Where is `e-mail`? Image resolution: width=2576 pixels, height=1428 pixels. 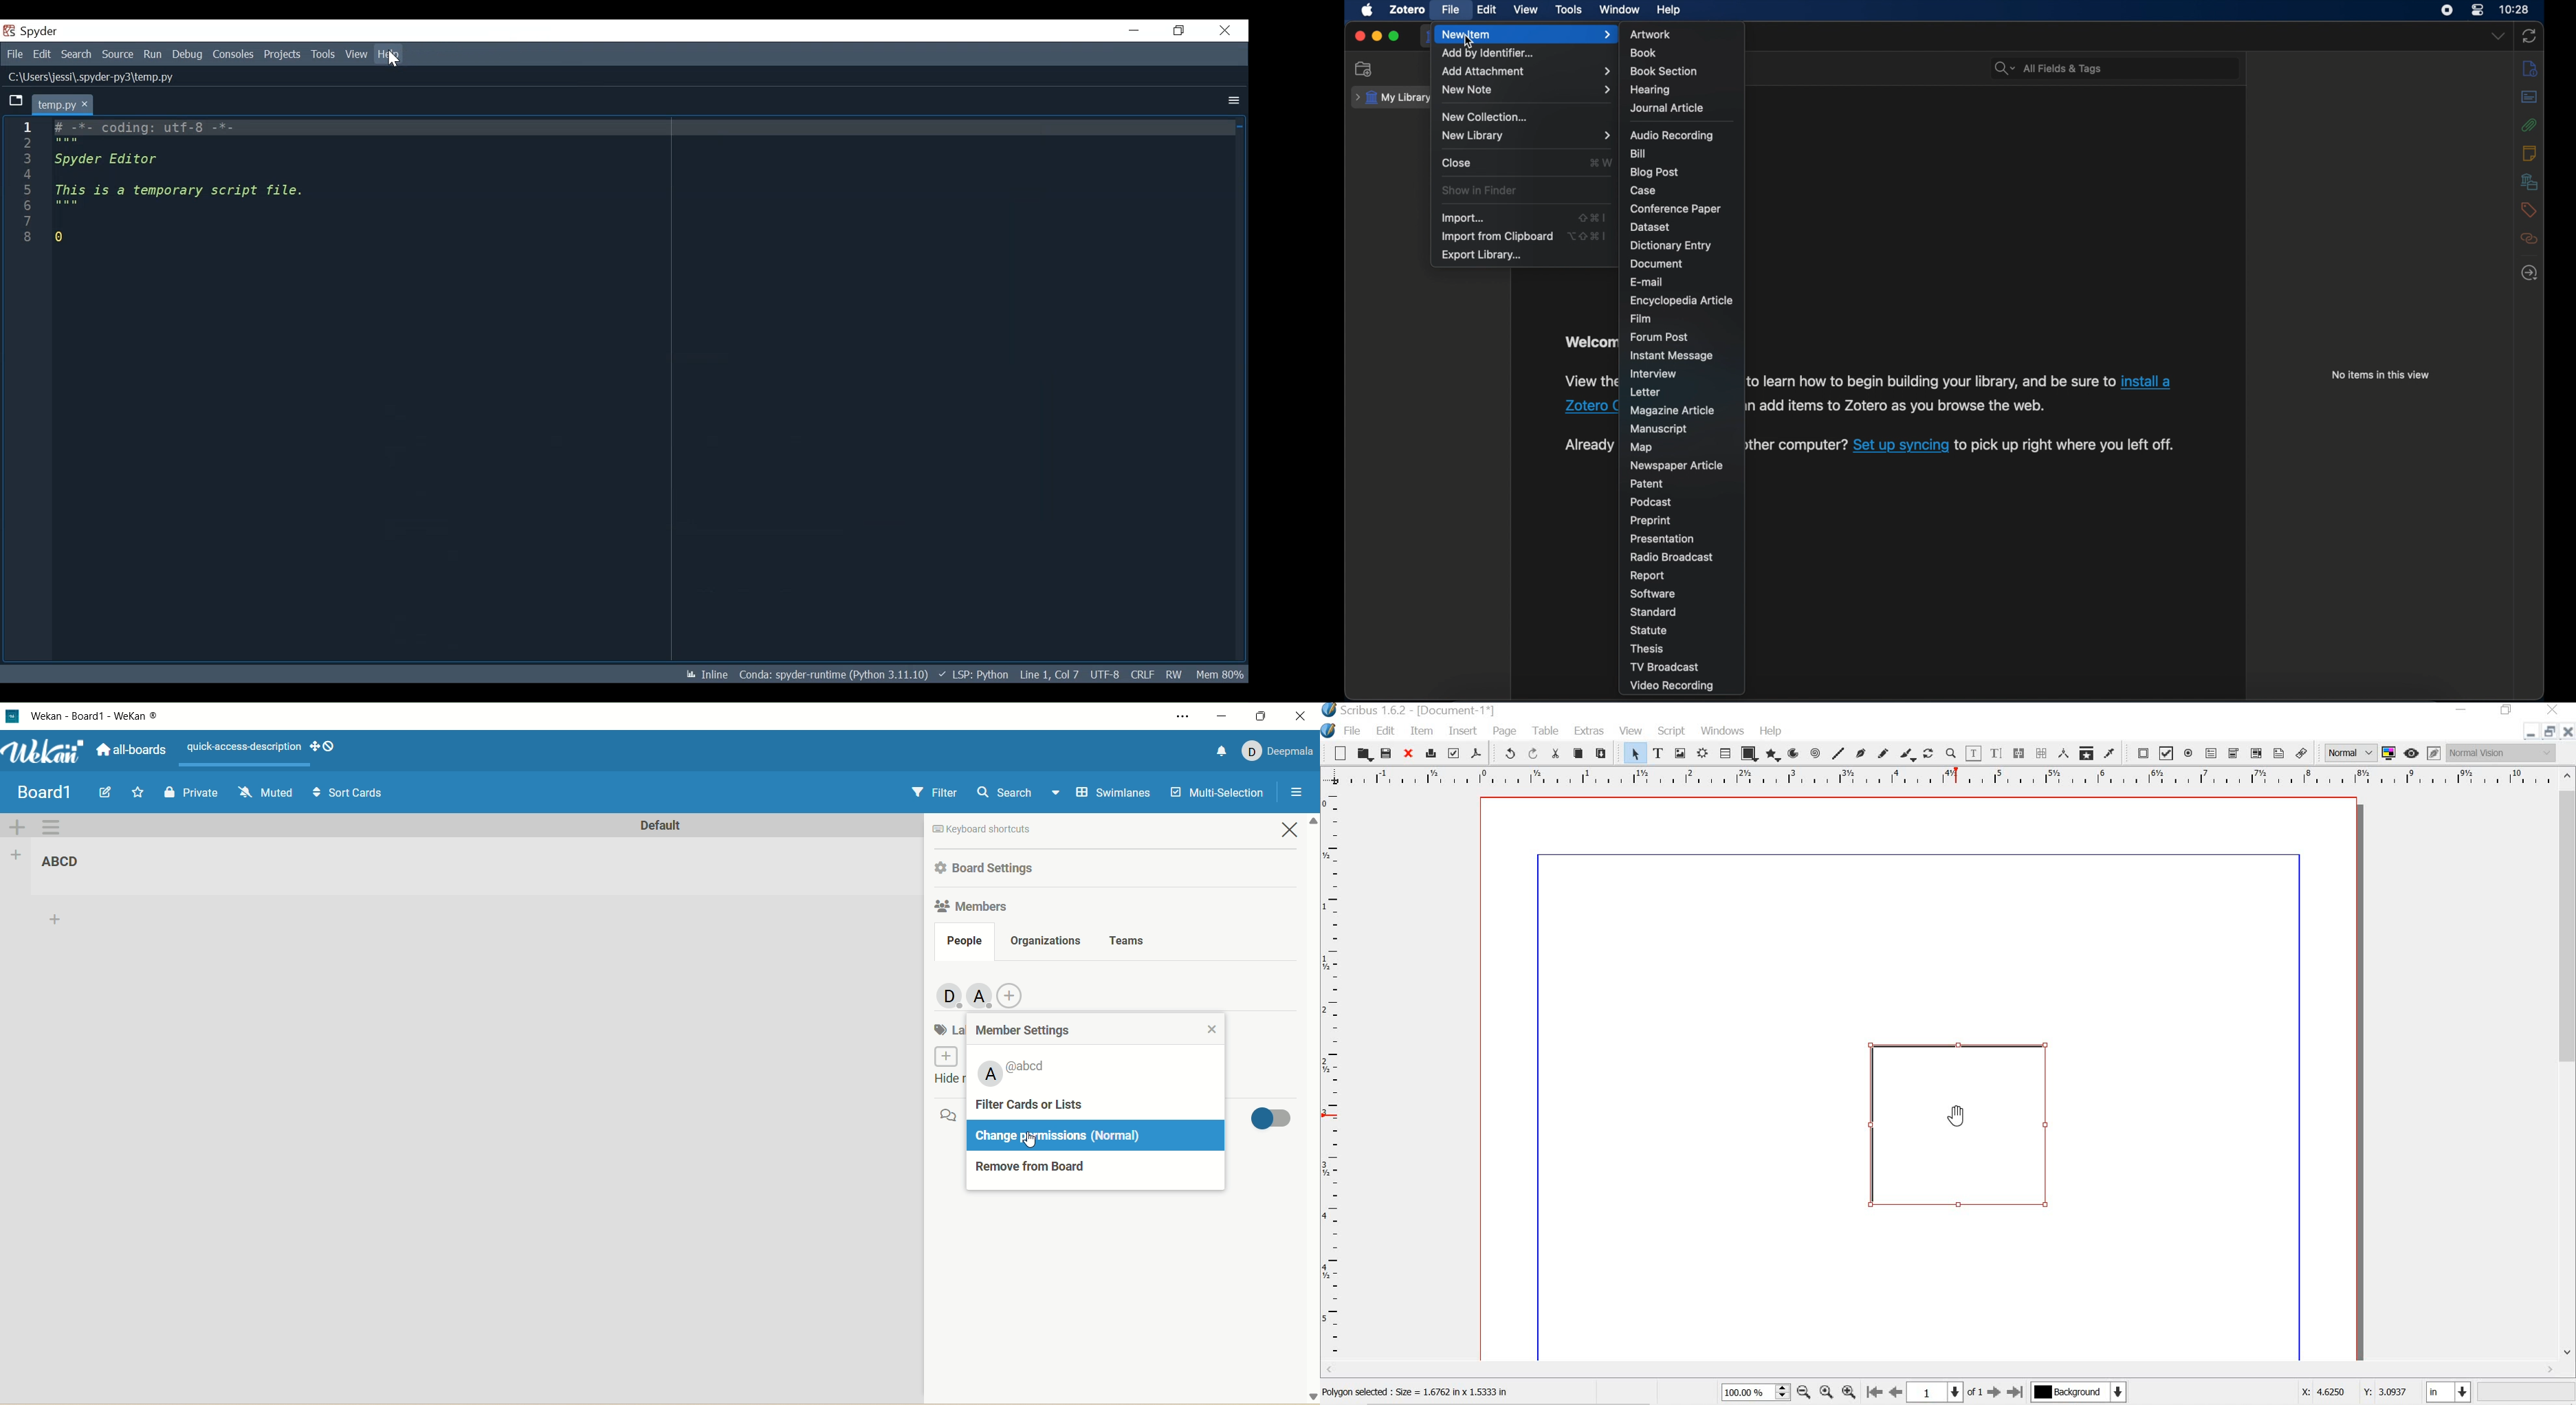
e-mail is located at coordinates (1649, 282).